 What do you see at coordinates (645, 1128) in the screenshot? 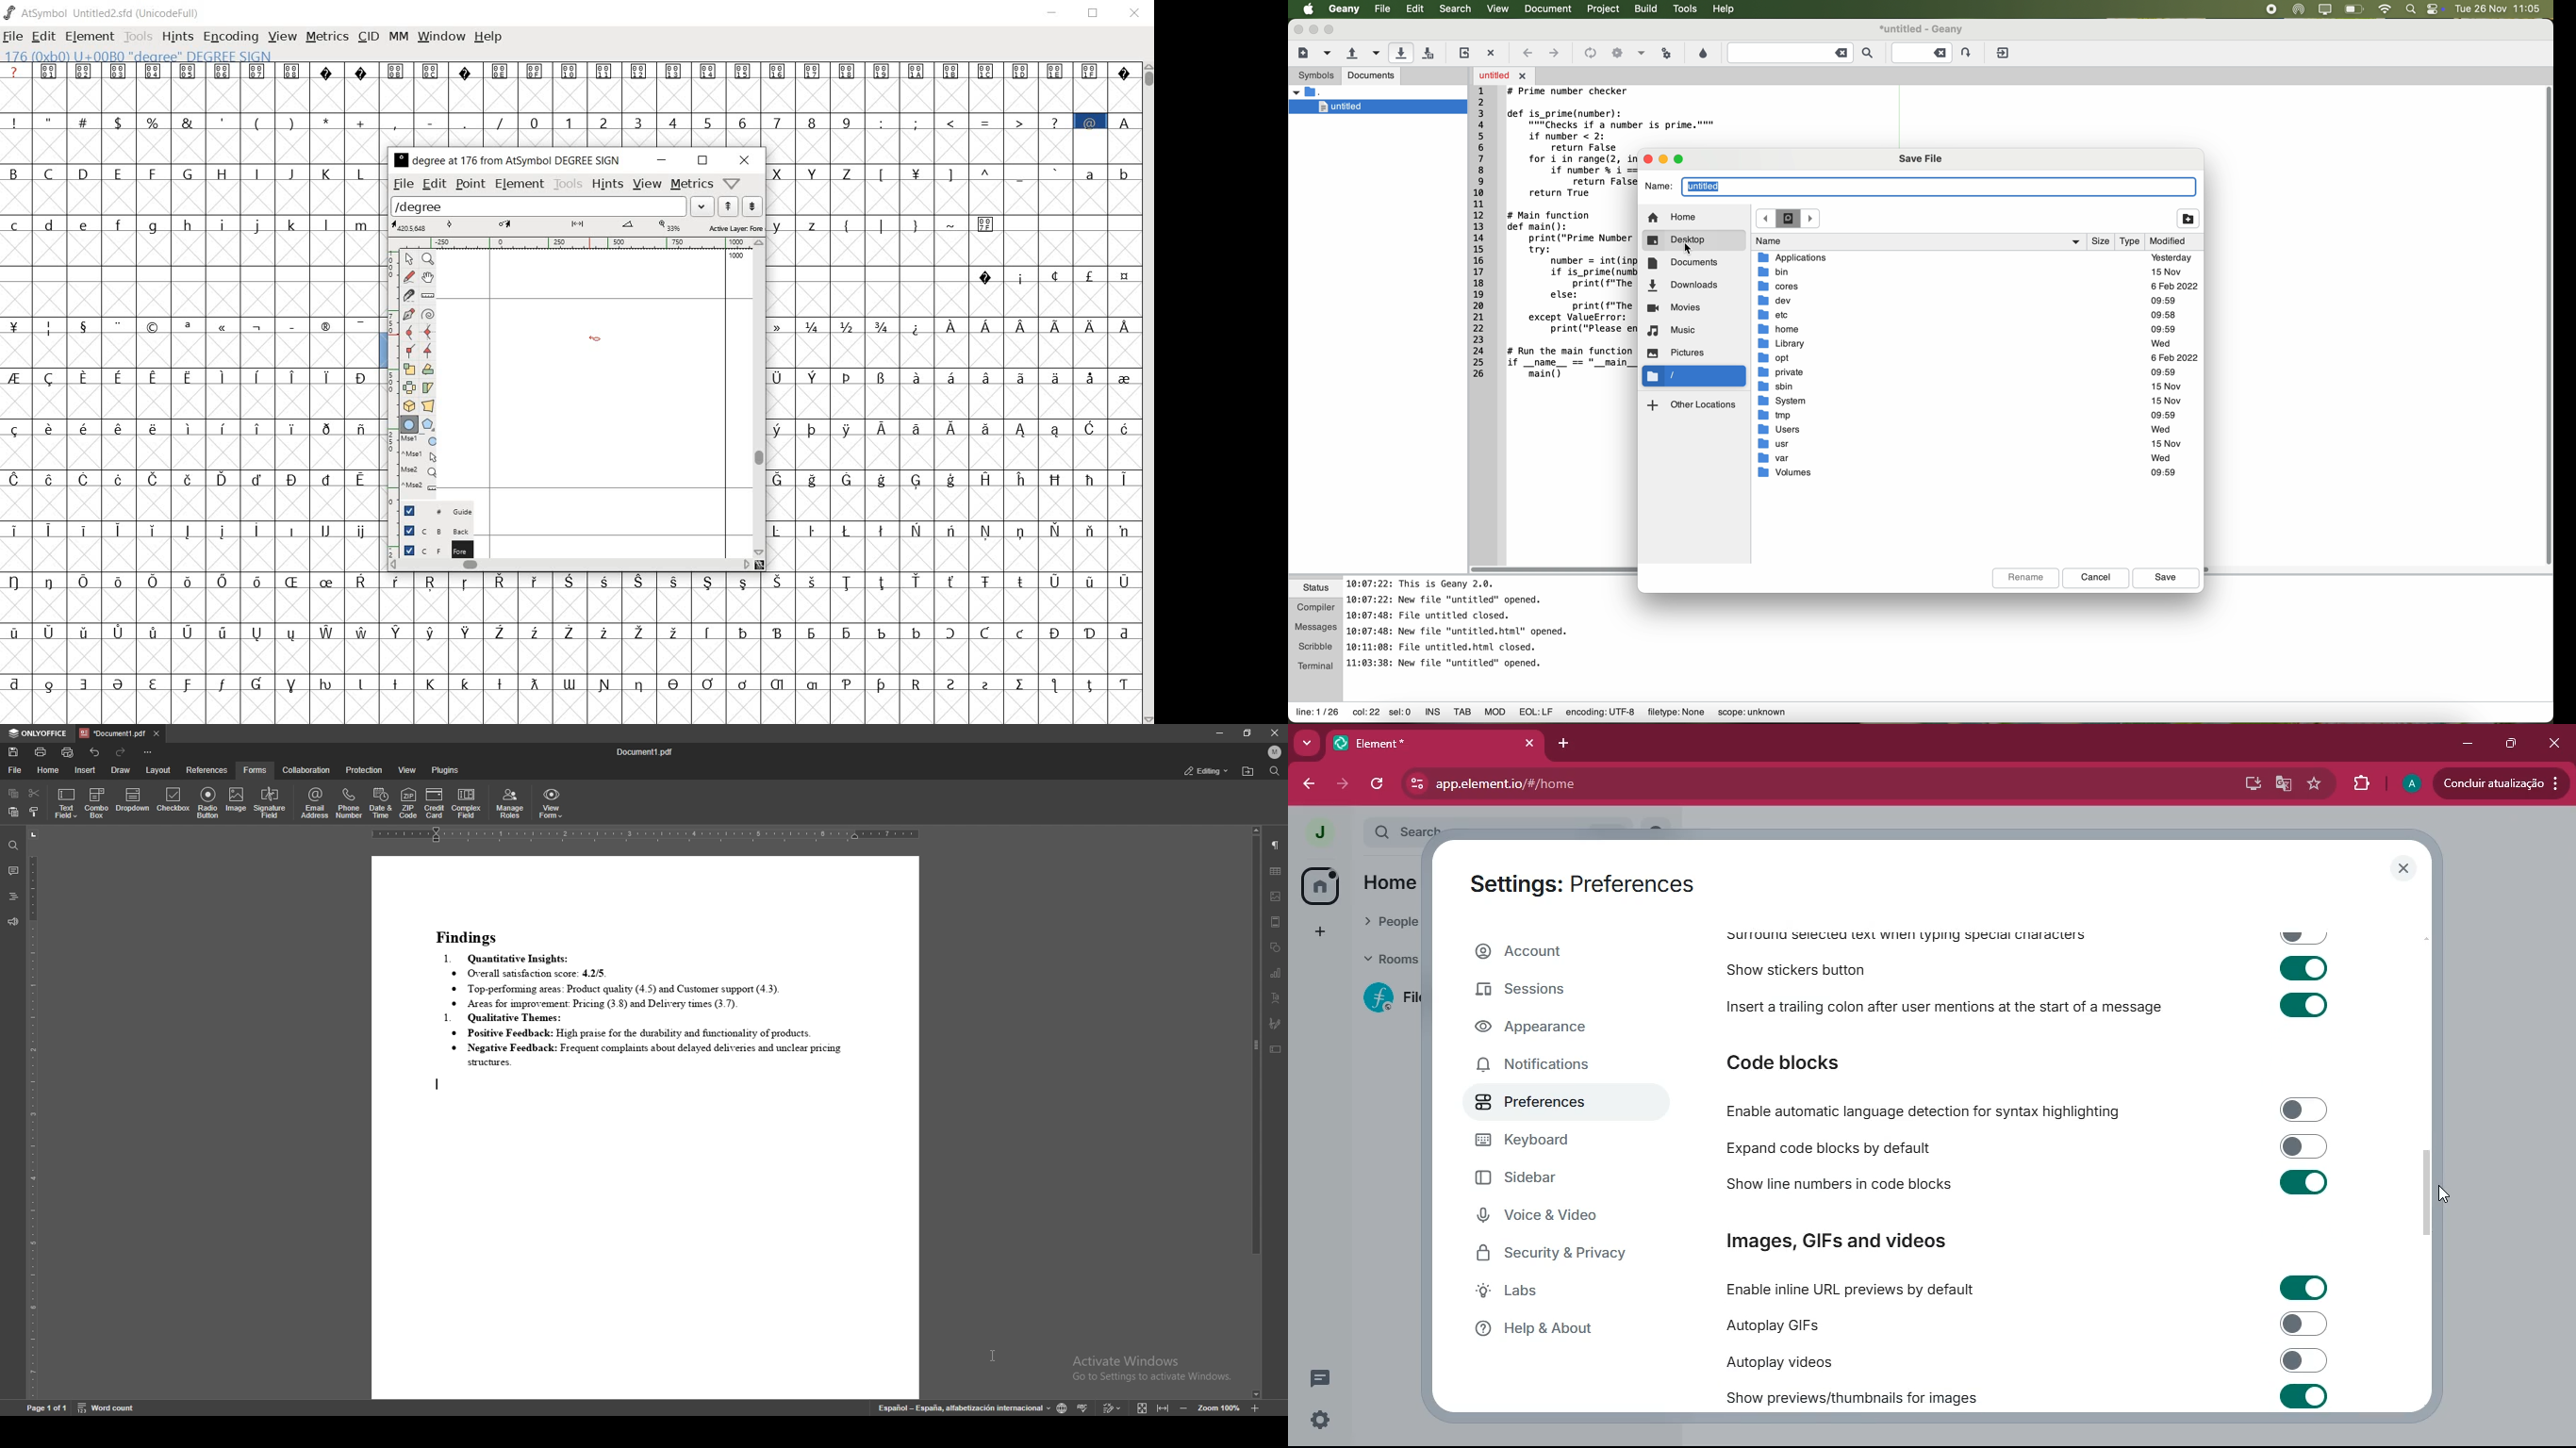
I see `document` at bounding box center [645, 1128].